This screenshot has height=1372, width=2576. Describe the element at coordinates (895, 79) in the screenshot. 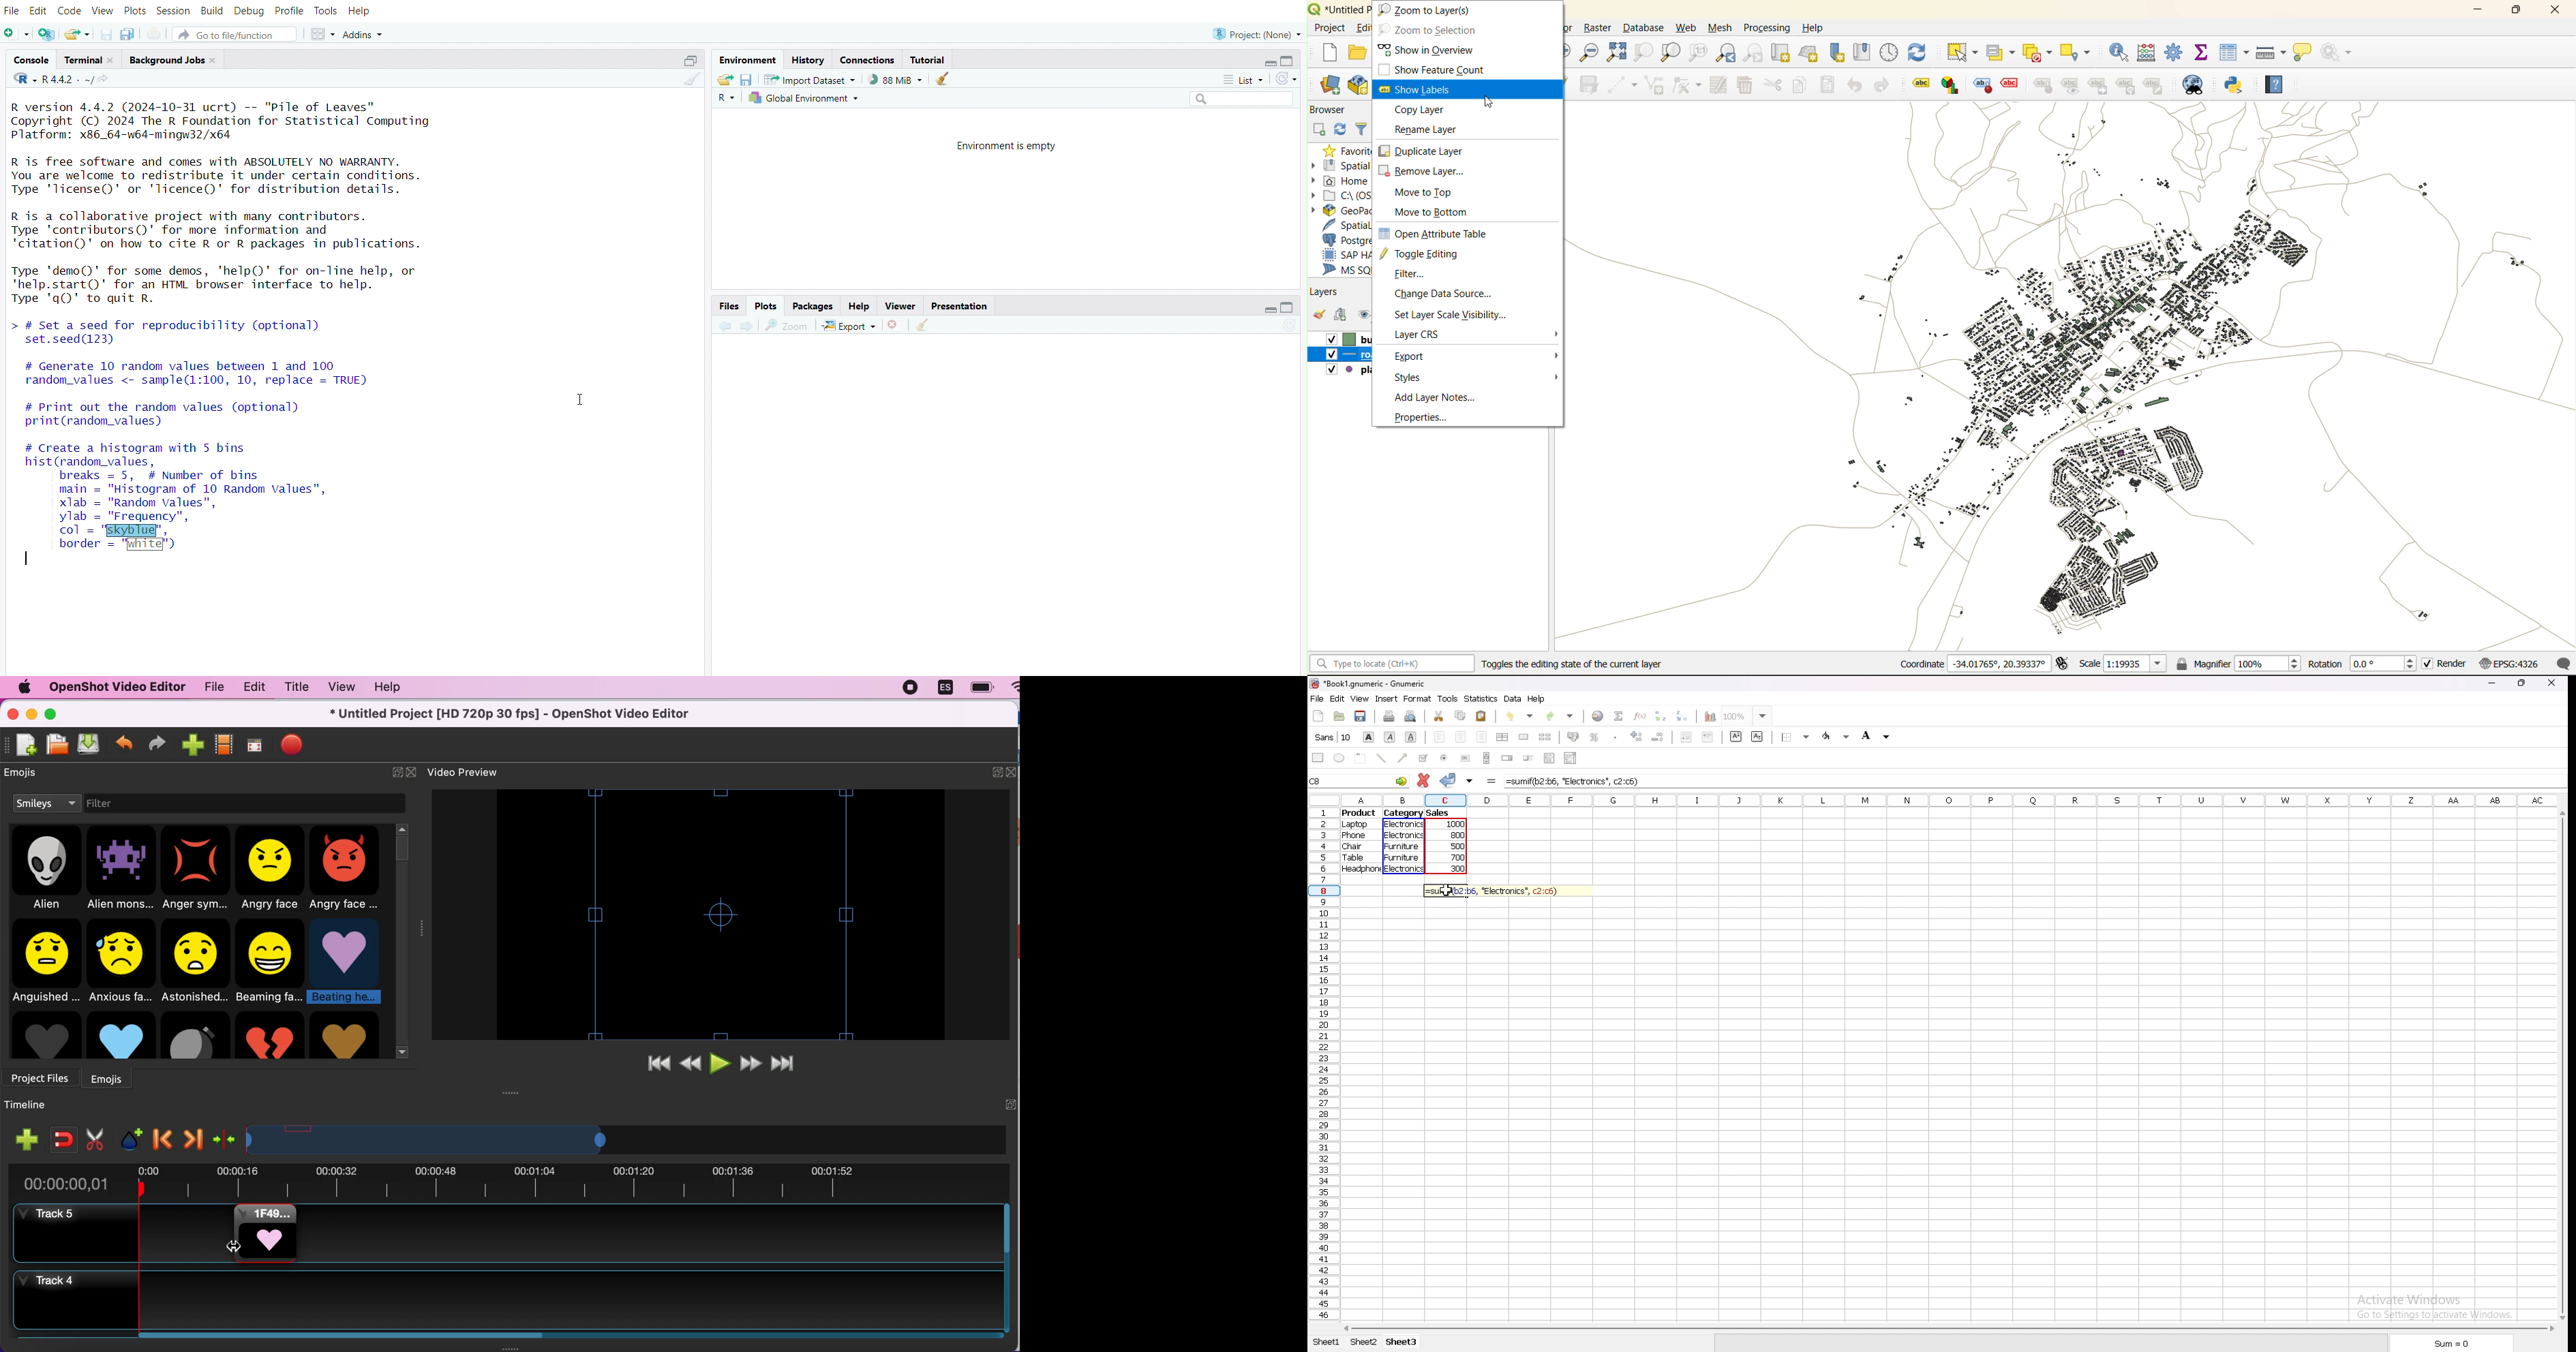

I see `88 MiB` at that location.